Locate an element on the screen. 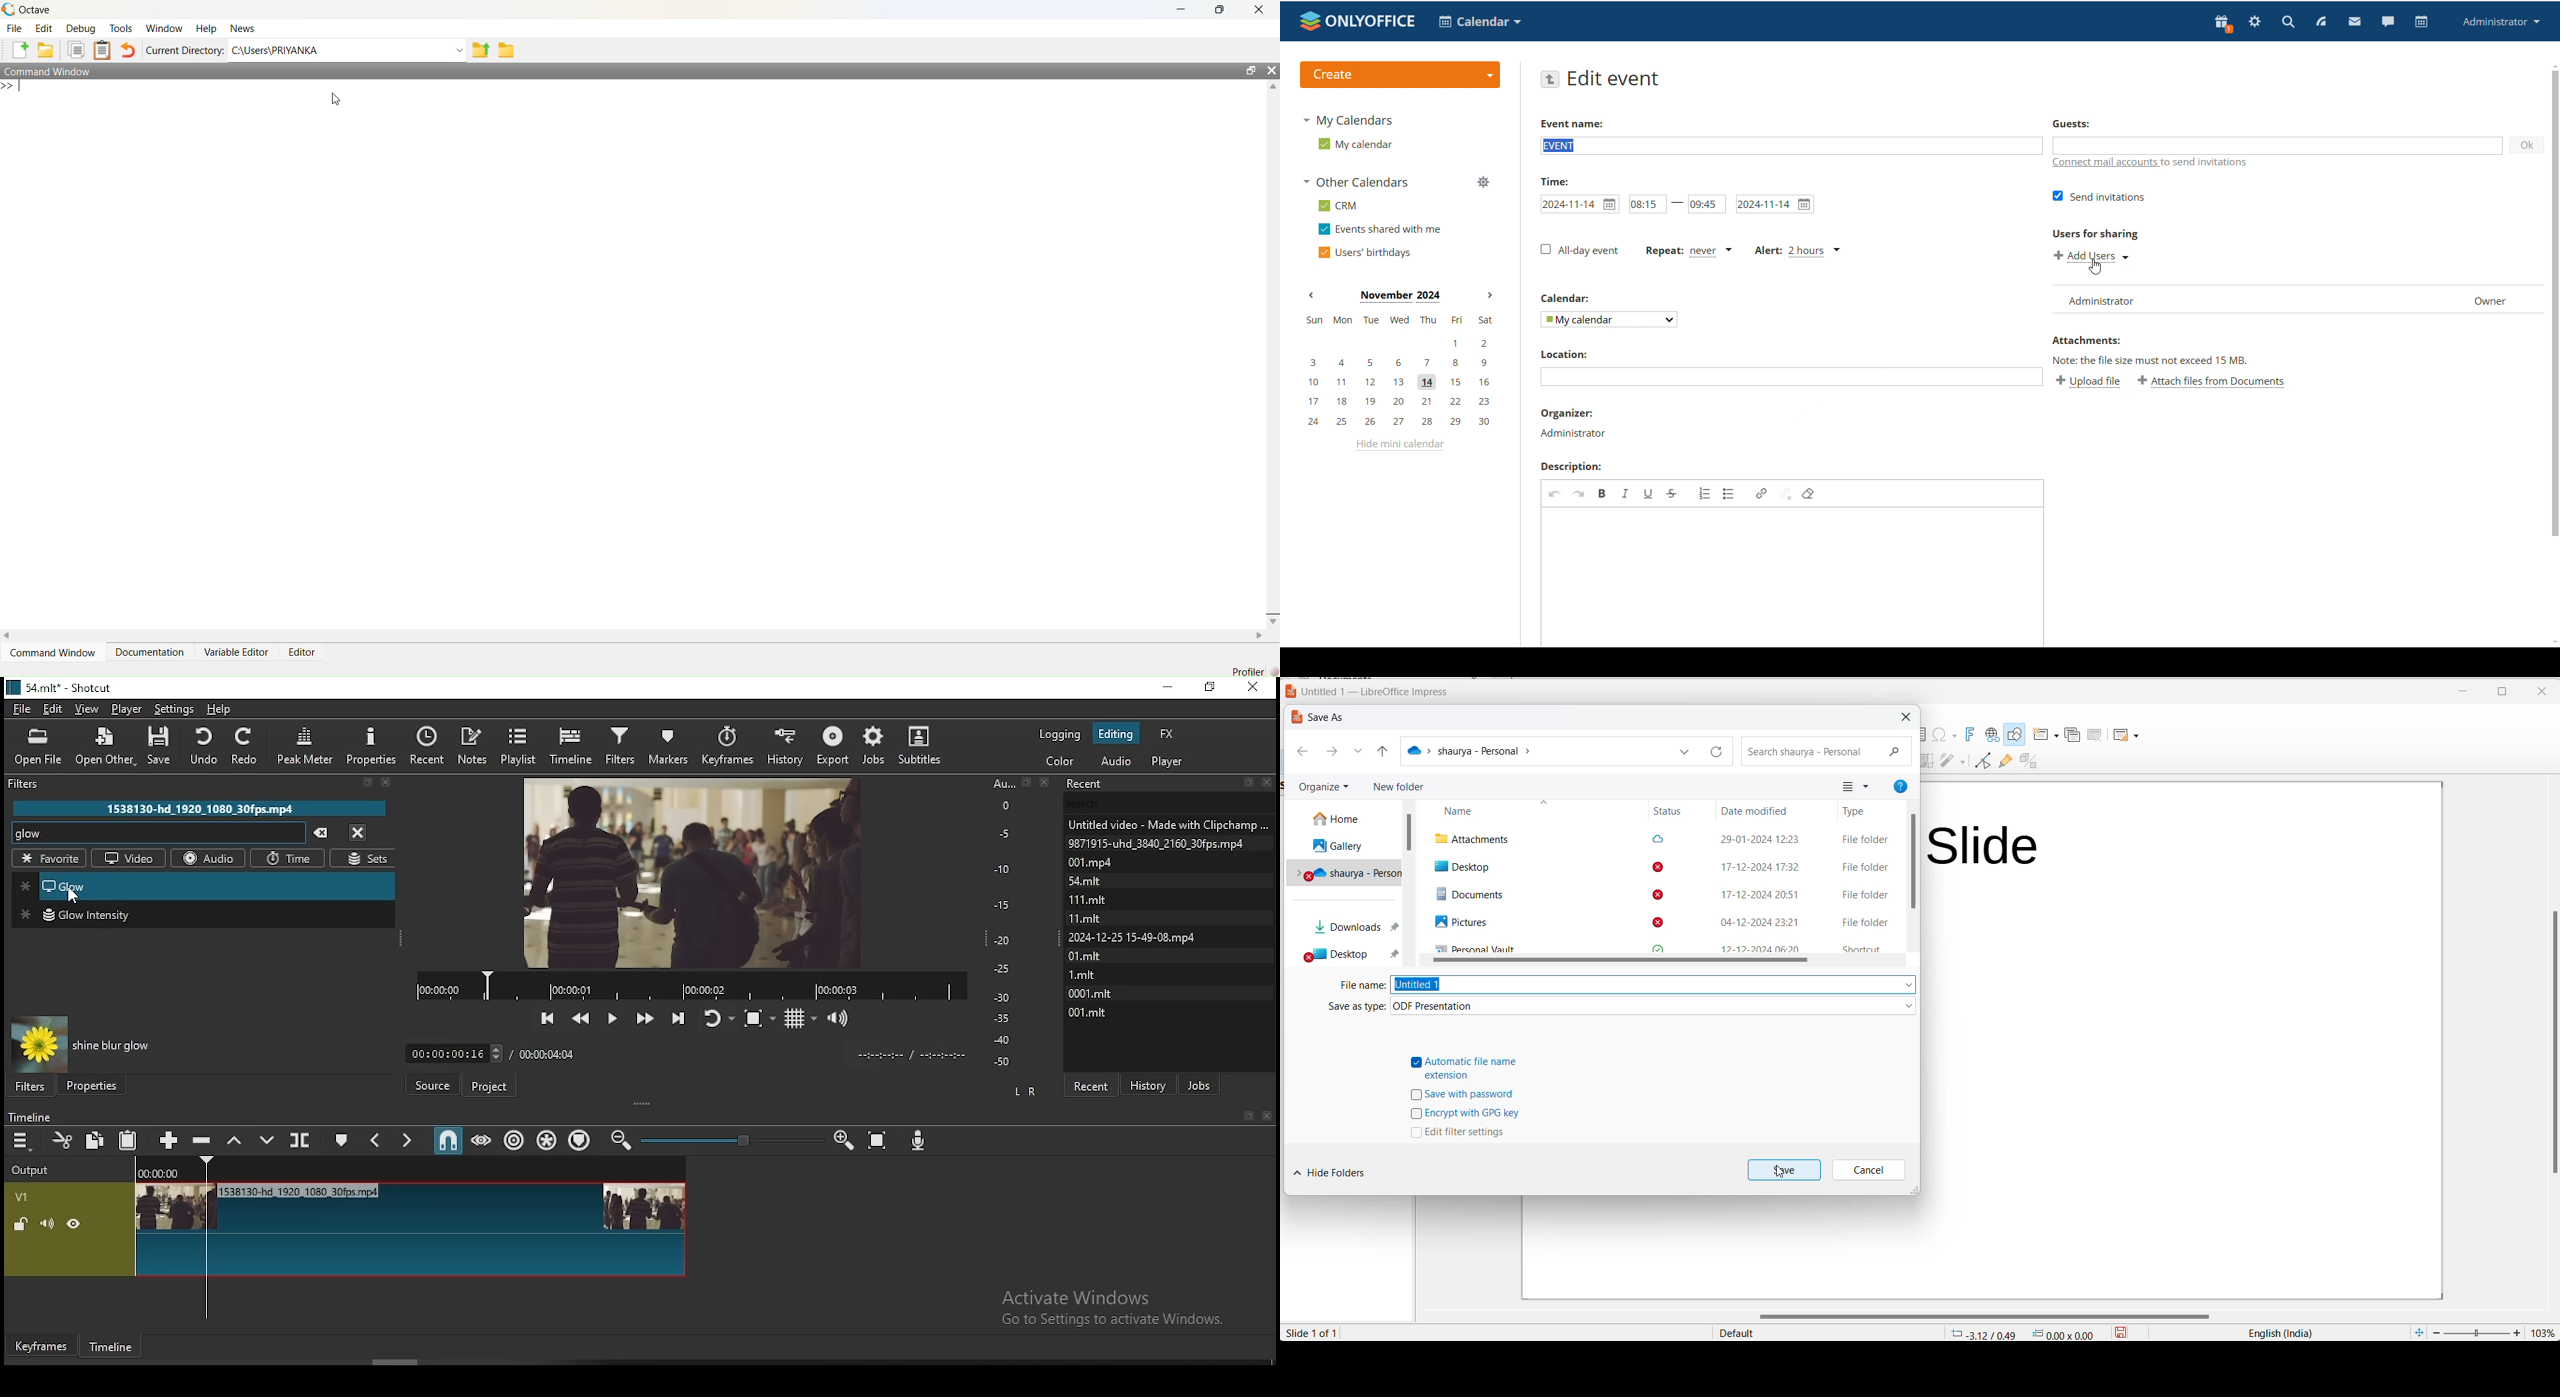 The image size is (2576, 1400). file status: not backed up is located at coordinates (1657, 921).